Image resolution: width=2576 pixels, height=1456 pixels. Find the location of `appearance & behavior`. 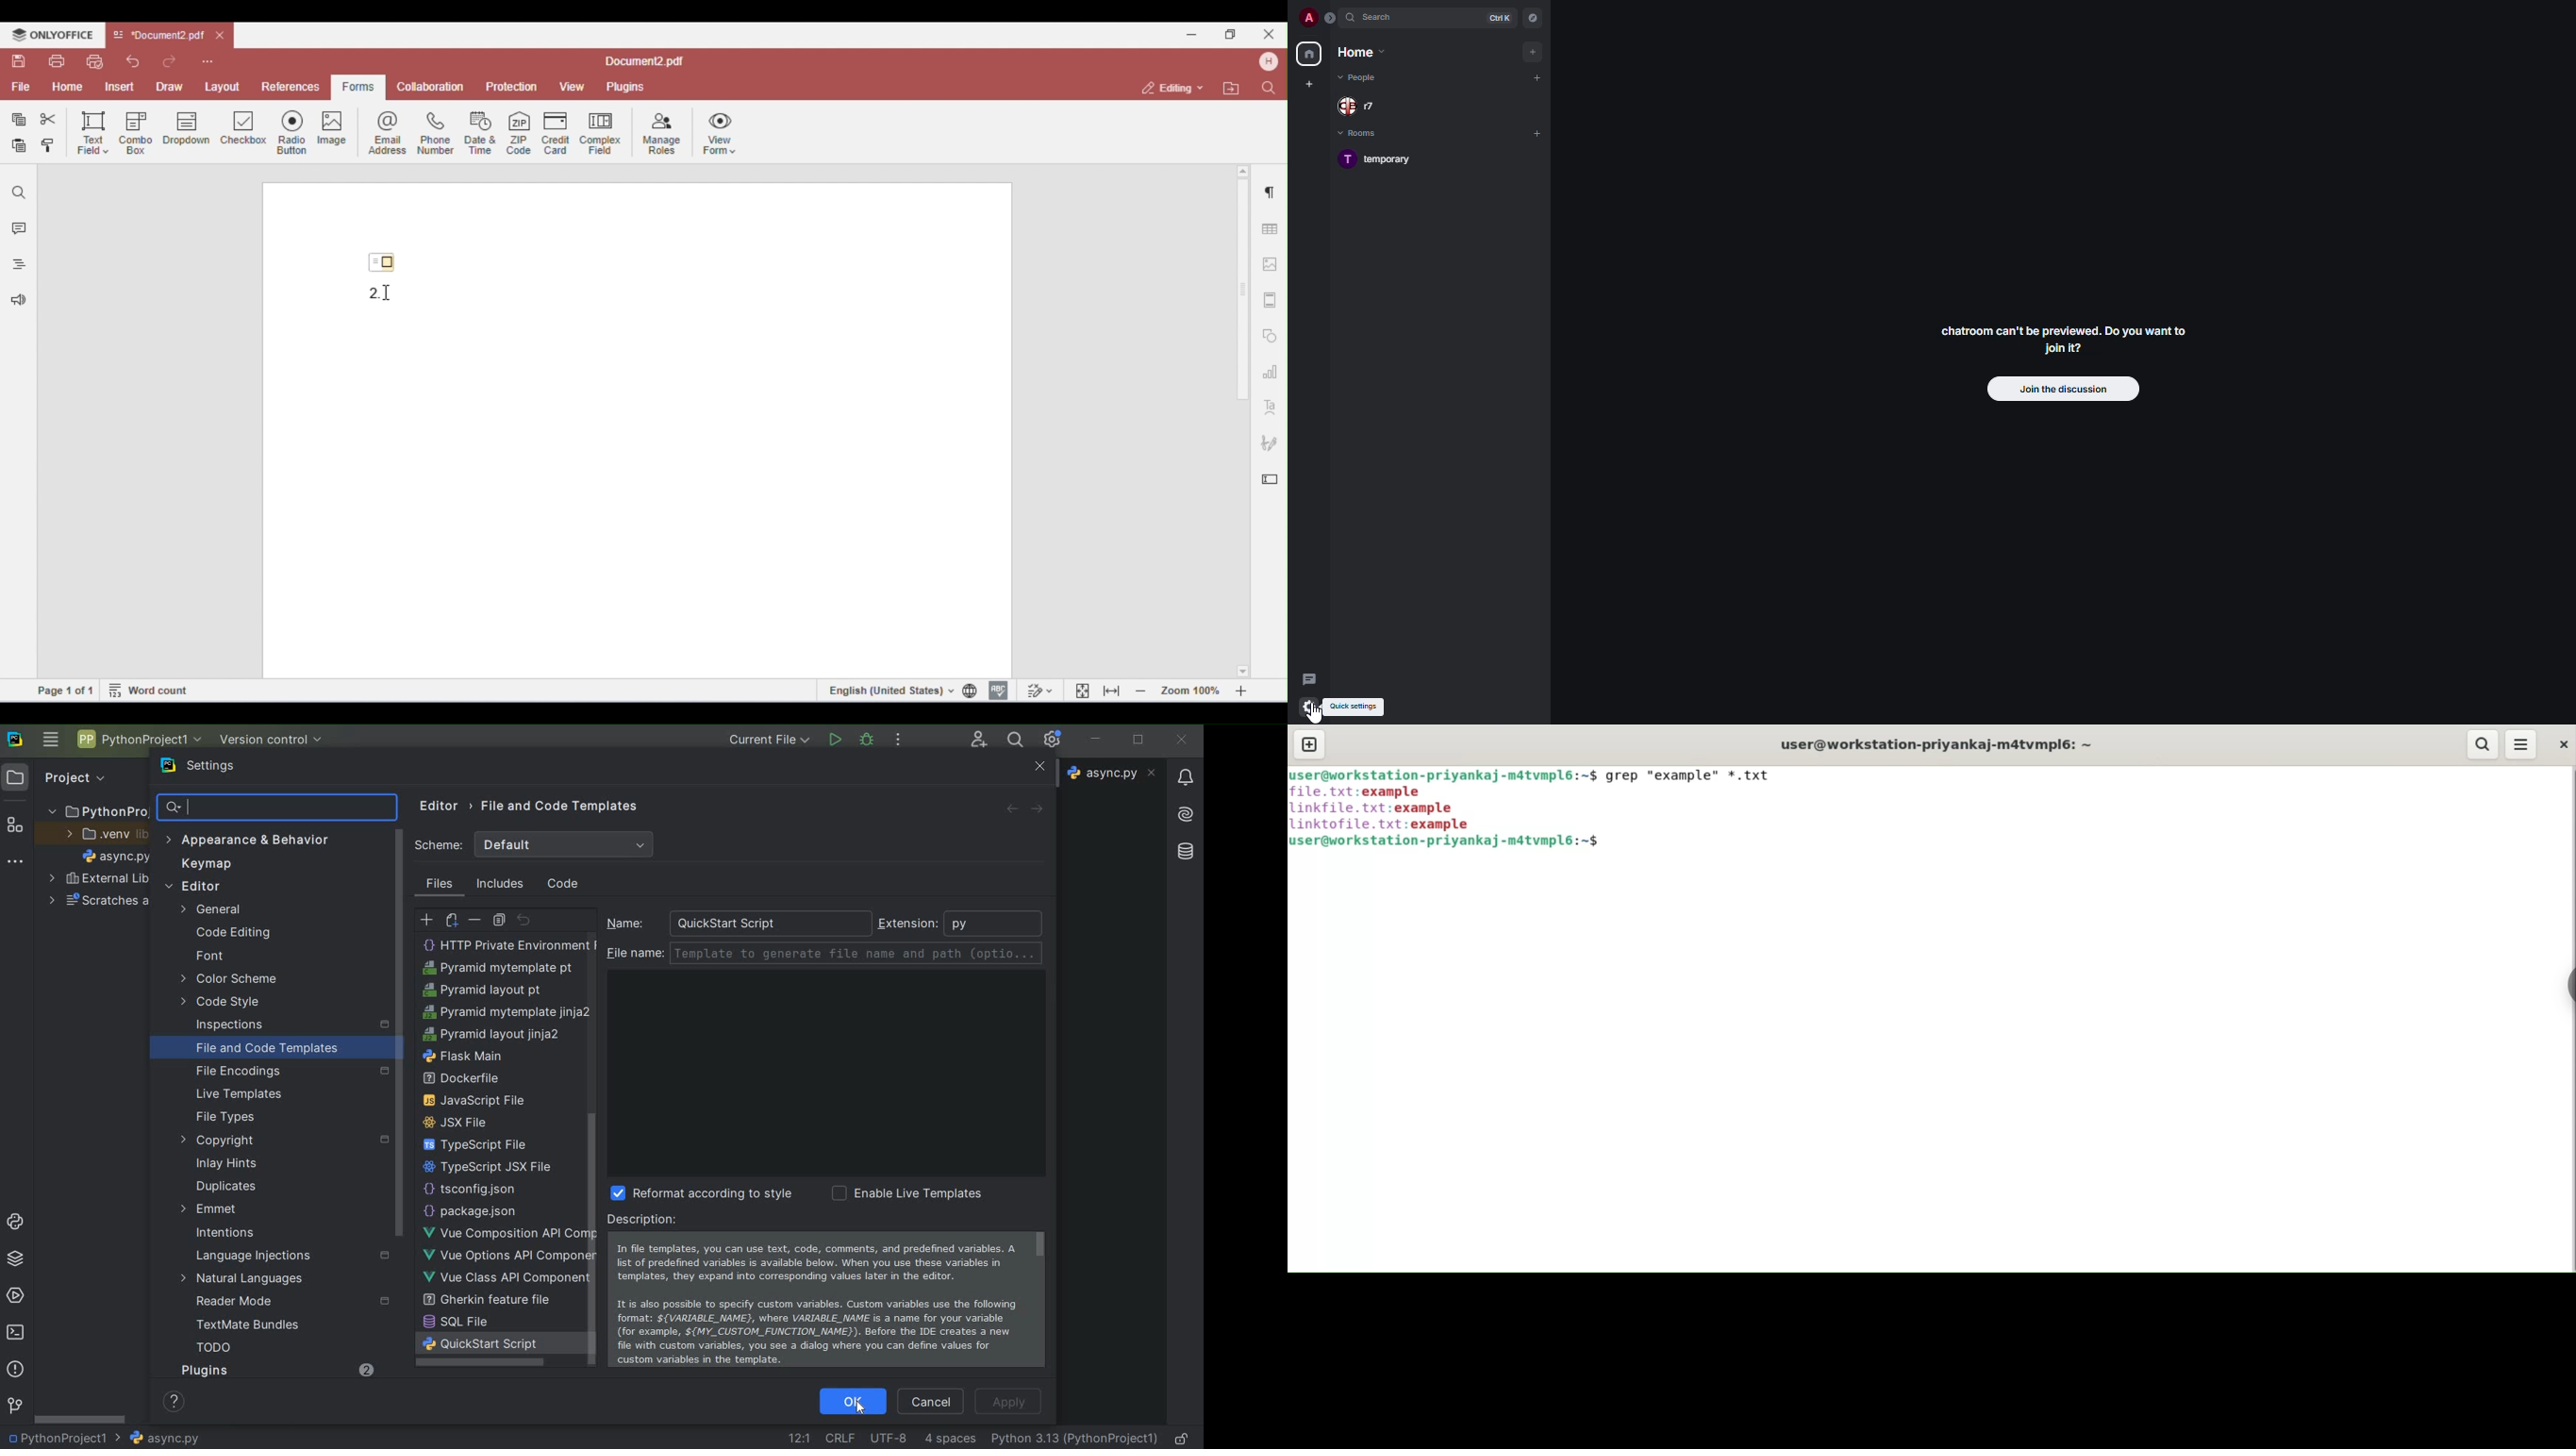

appearance & behavior is located at coordinates (246, 840).